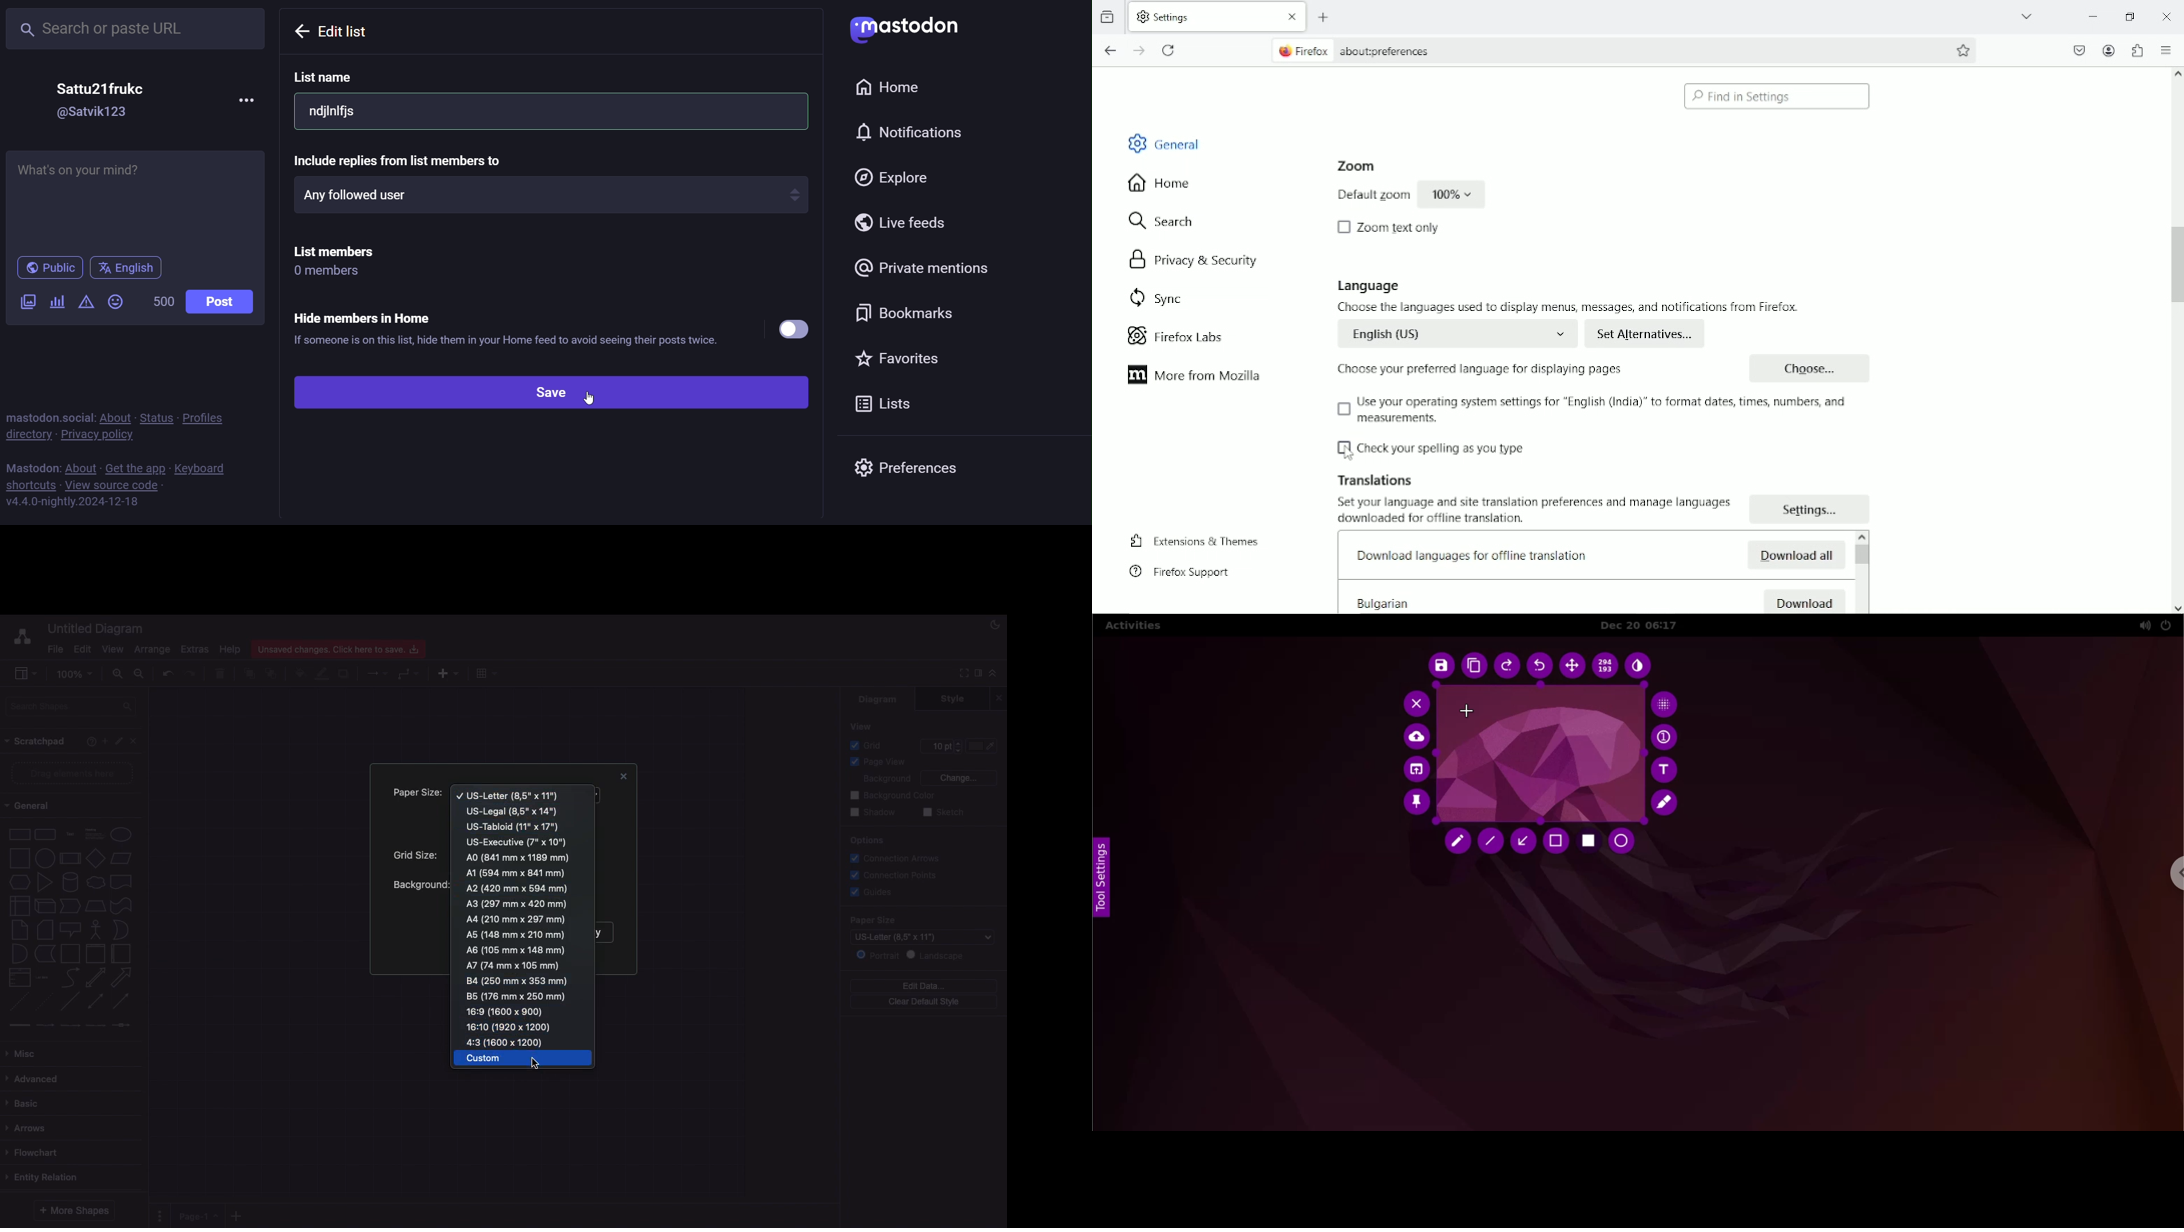  What do you see at coordinates (912, 937) in the screenshot?
I see `US-Letter (8.5" x 11")` at bounding box center [912, 937].